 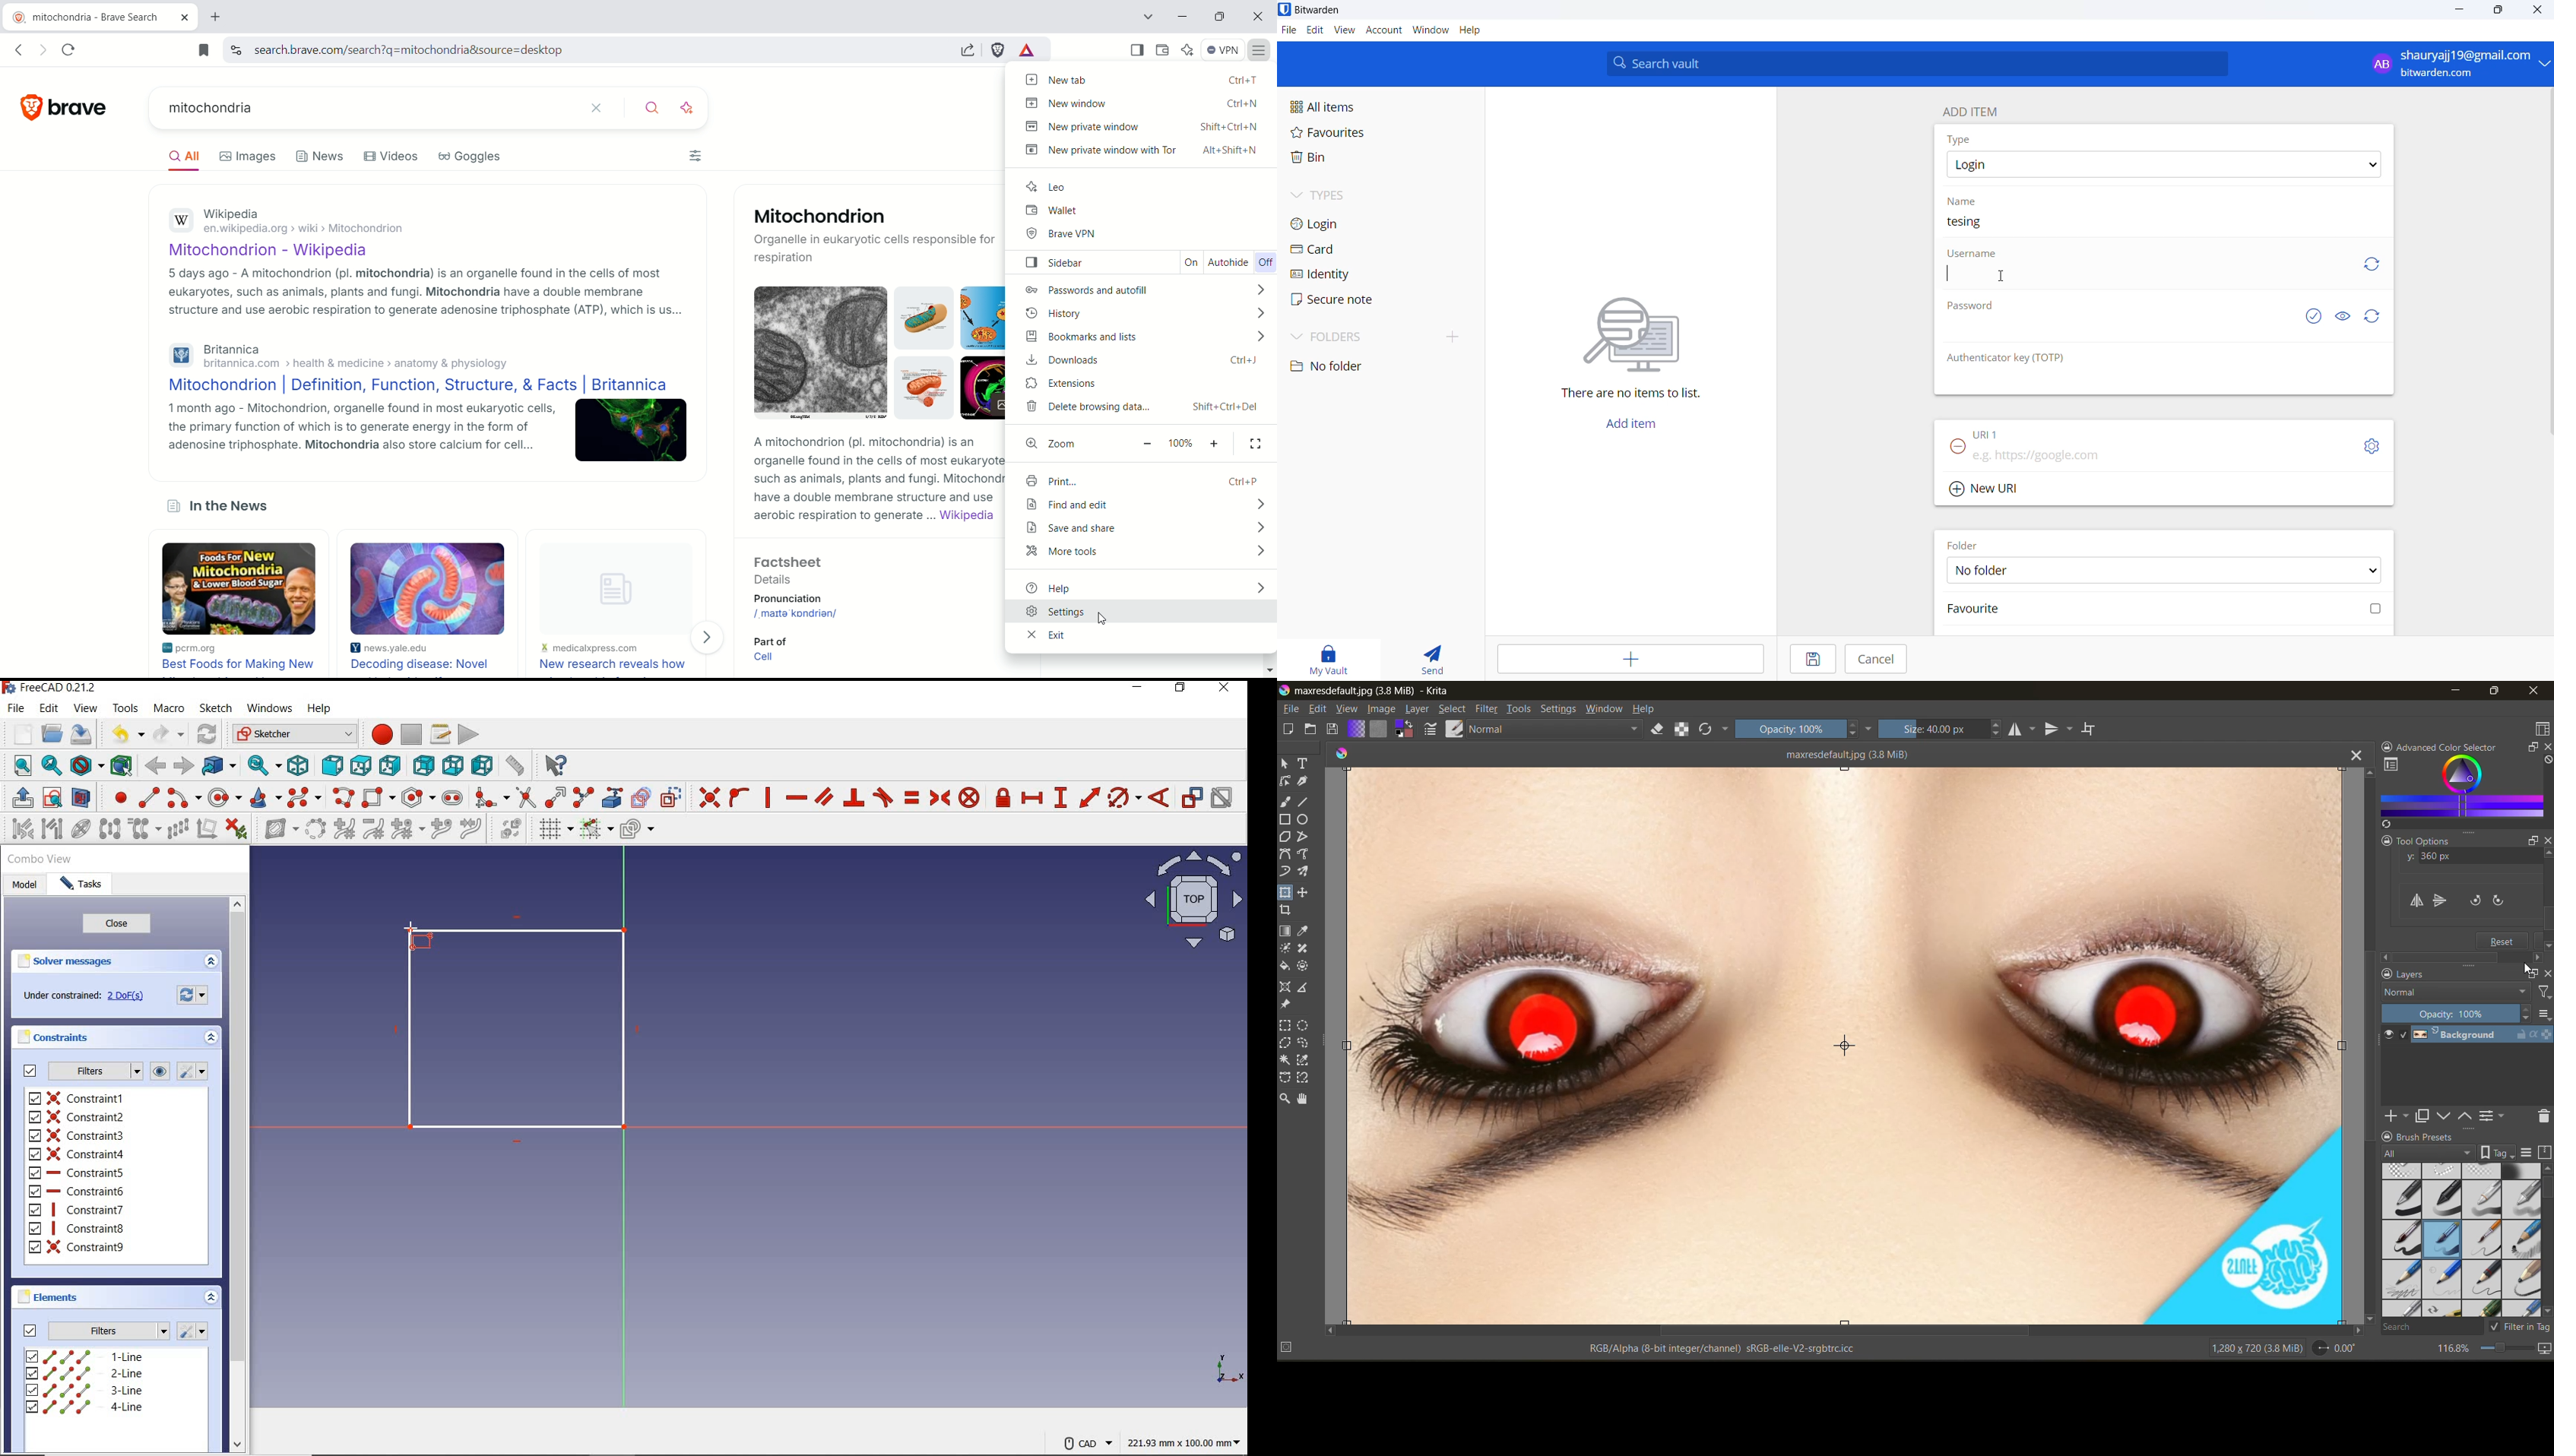 What do you see at coordinates (206, 829) in the screenshot?
I see `remove axes alignment` at bounding box center [206, 829].